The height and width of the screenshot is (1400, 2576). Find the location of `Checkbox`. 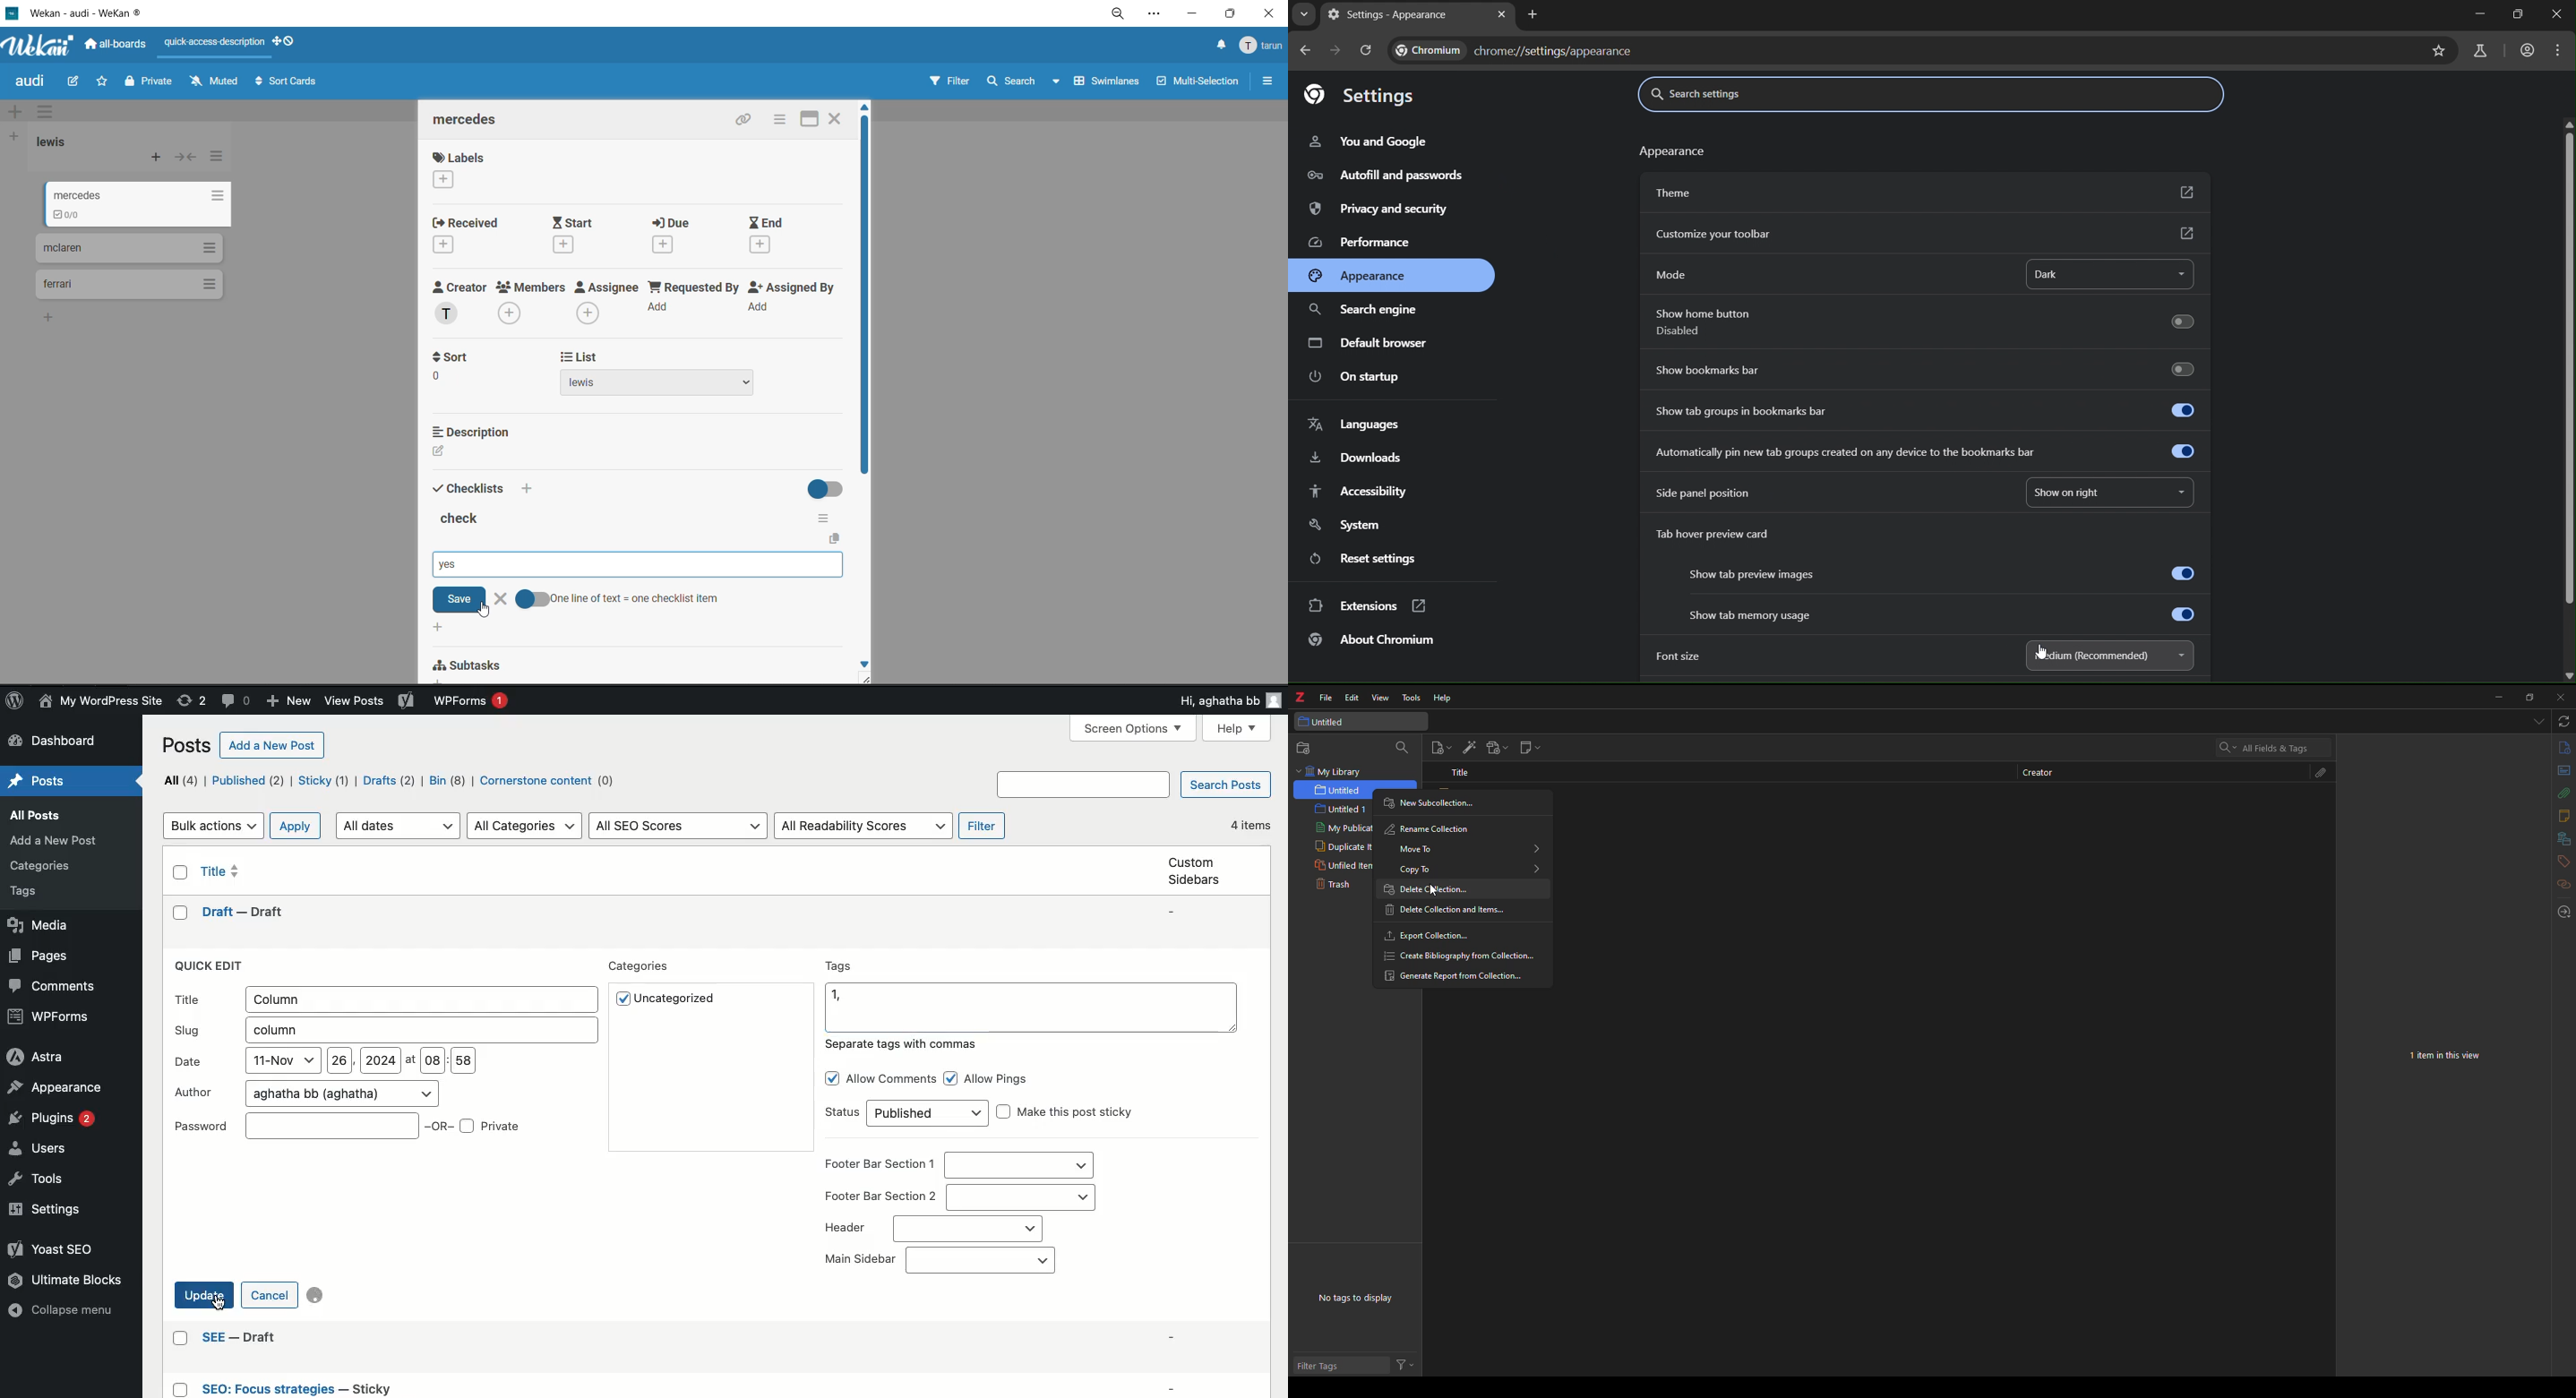

Checkbox is located at coordinates (179, 871).